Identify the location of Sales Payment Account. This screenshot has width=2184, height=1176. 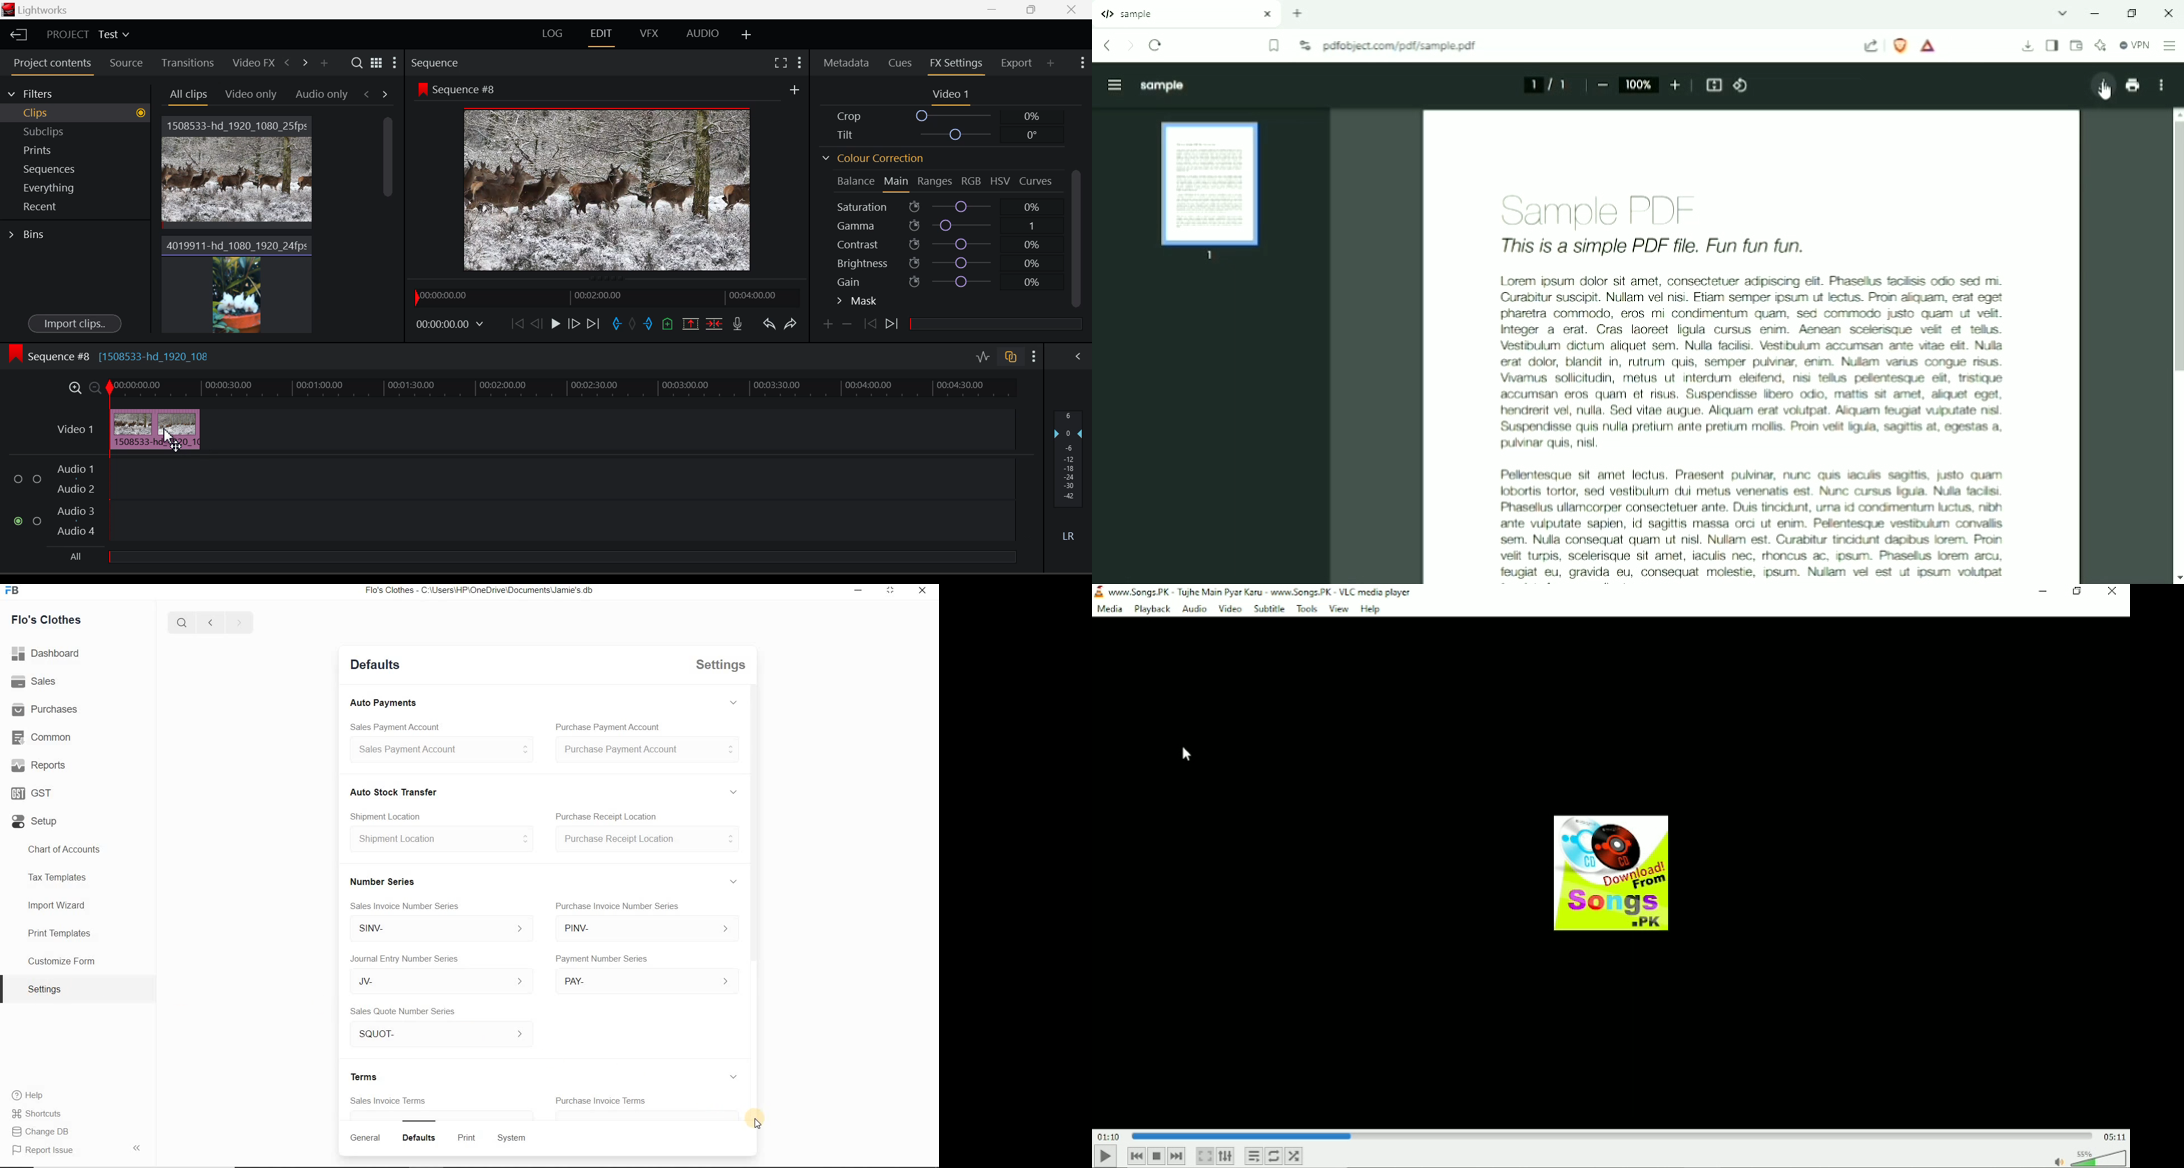
(394, 726).